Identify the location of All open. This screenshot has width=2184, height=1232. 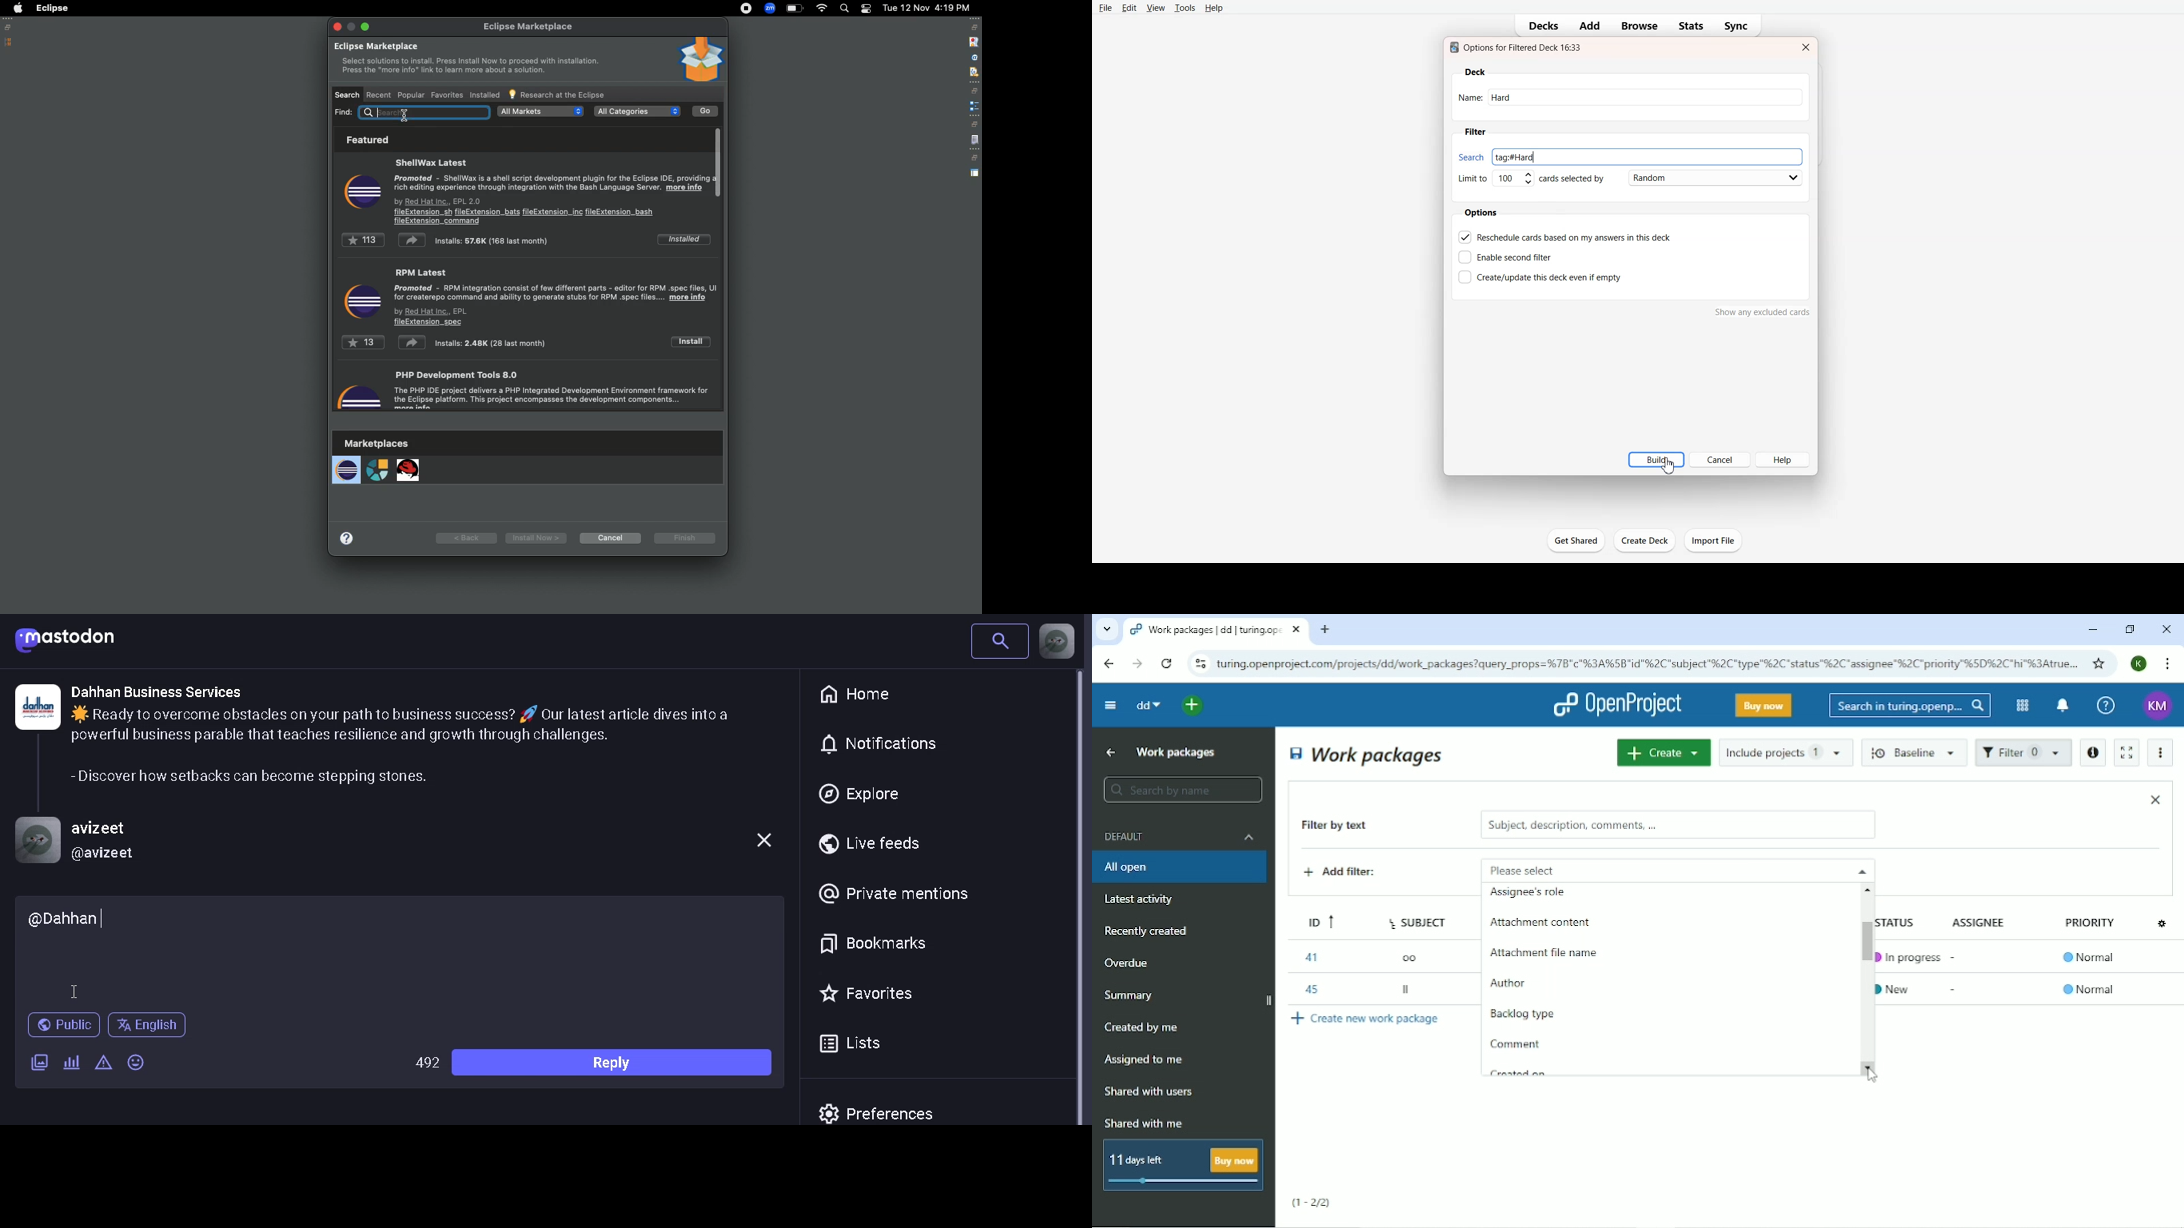
(1182, 867).